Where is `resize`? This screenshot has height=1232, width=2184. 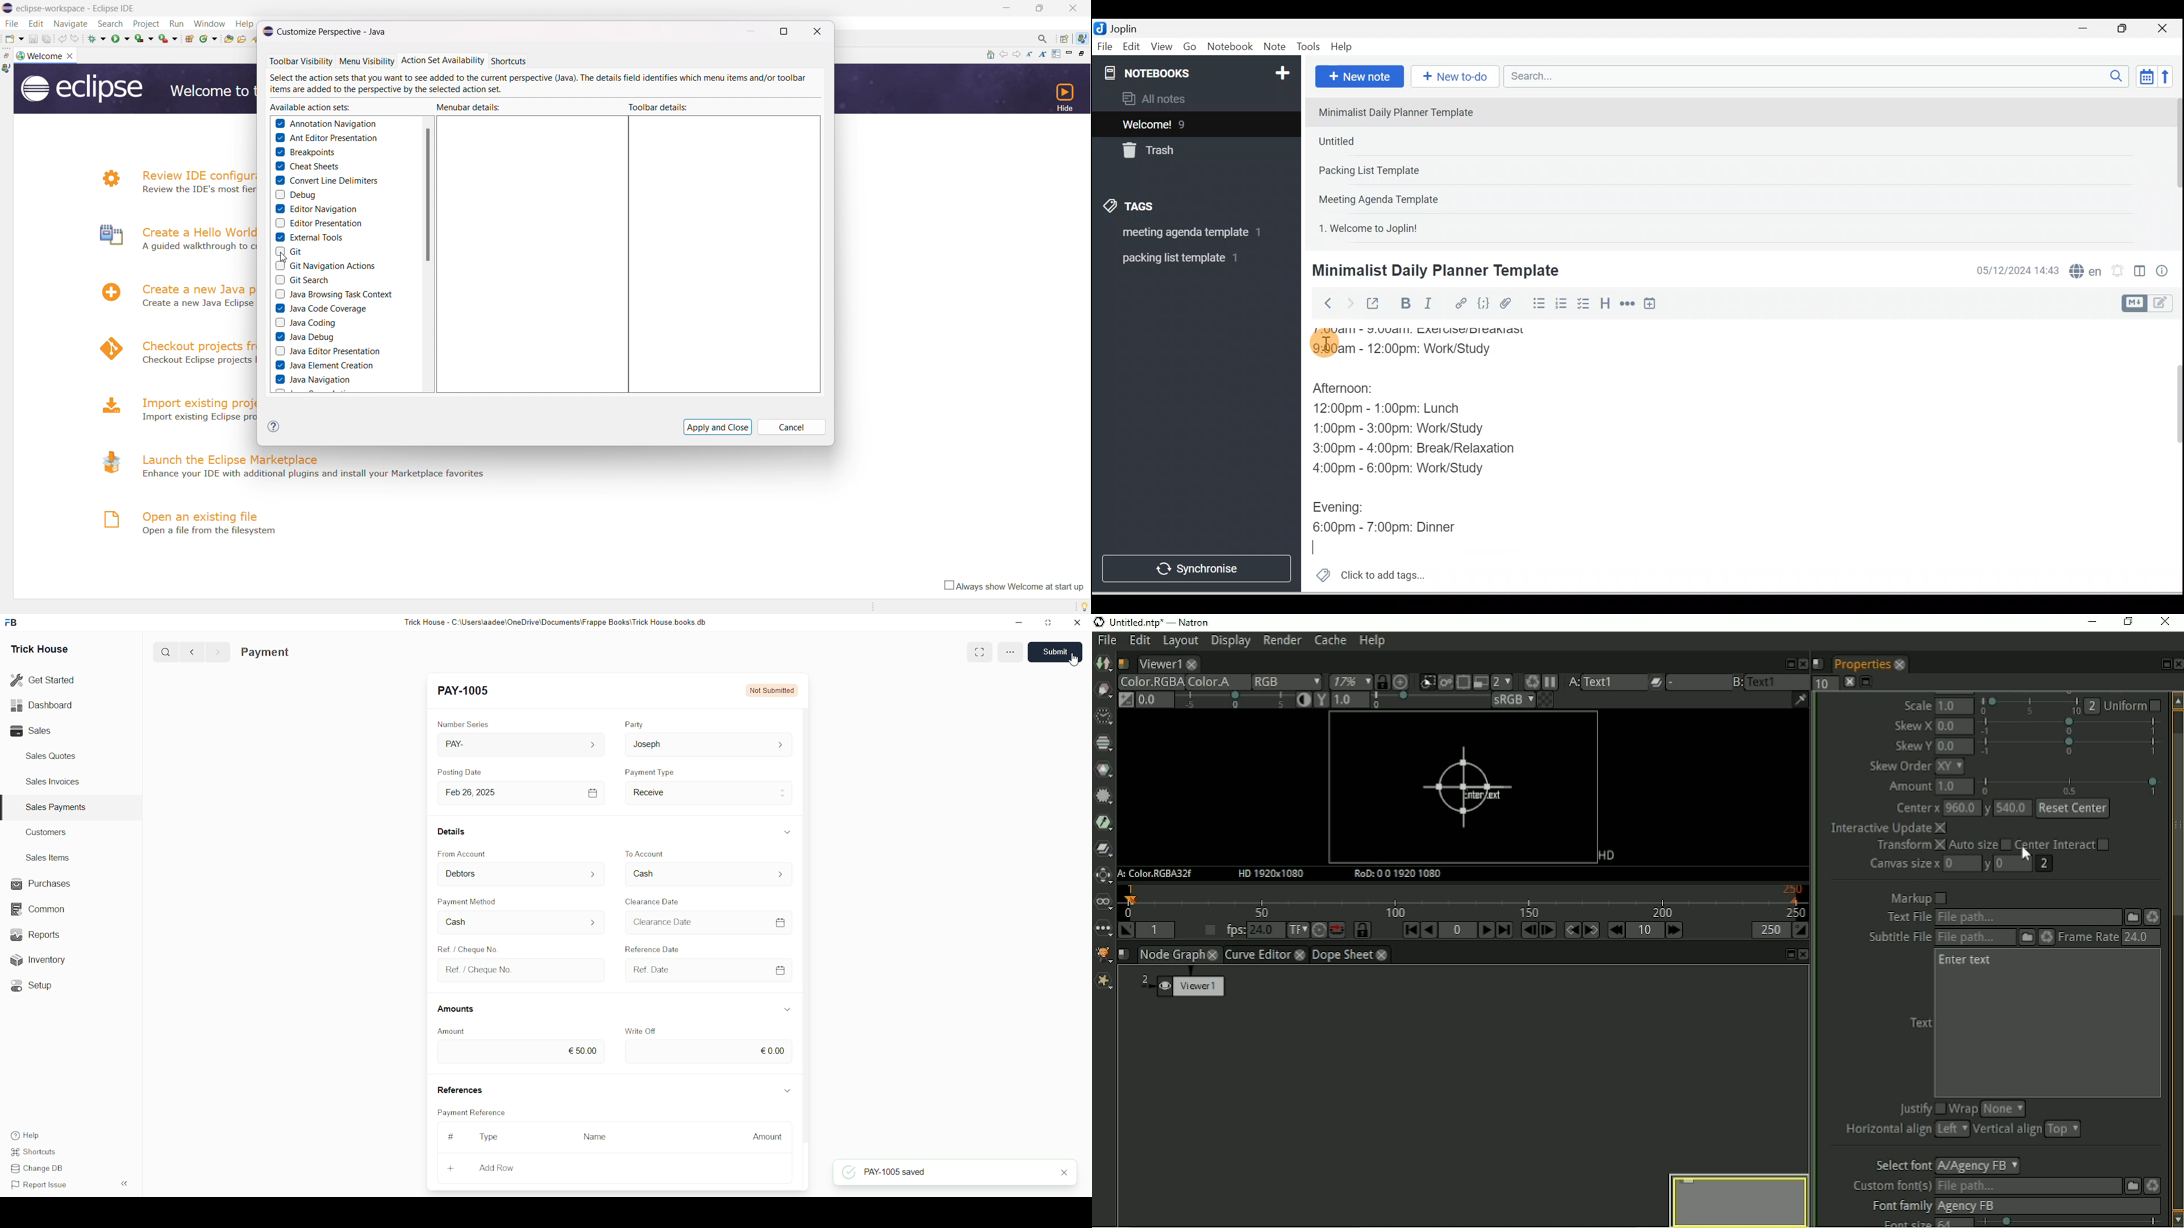 resize is located at coordinates (1049, 623).